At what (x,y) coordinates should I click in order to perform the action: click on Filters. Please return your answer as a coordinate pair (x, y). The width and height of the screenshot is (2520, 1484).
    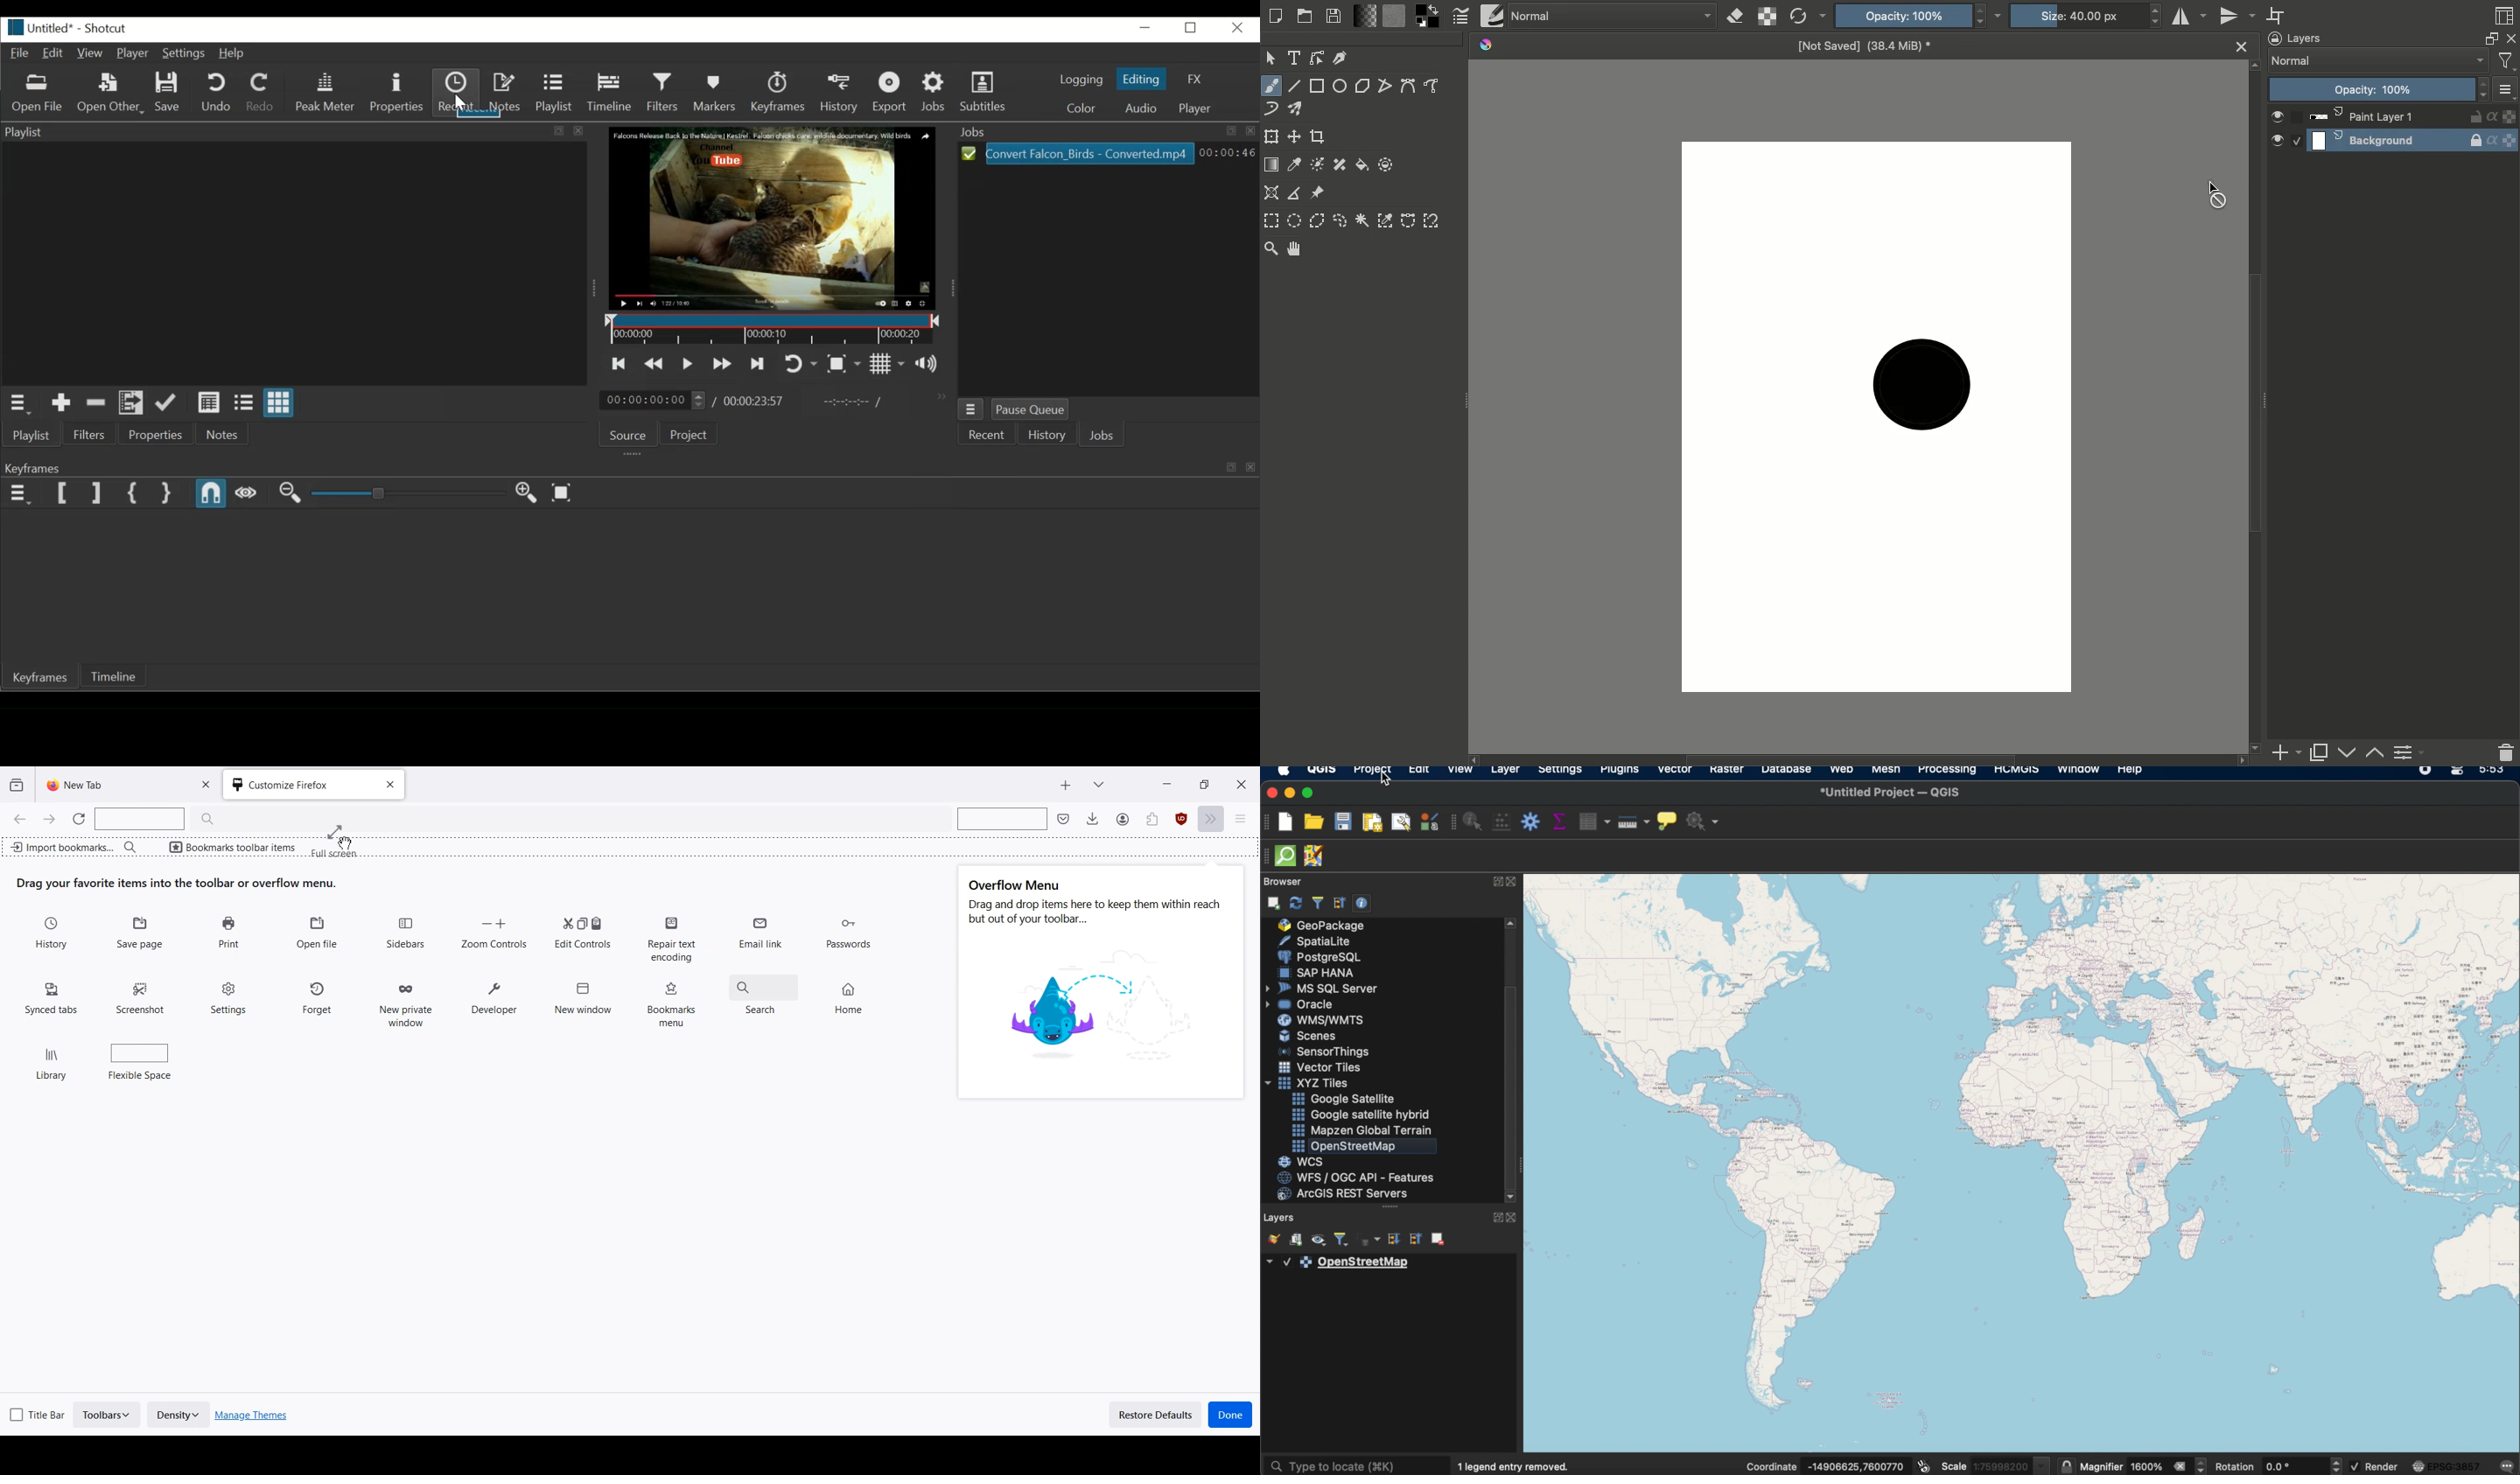
    Looking at the image, I should click on (88, 434).